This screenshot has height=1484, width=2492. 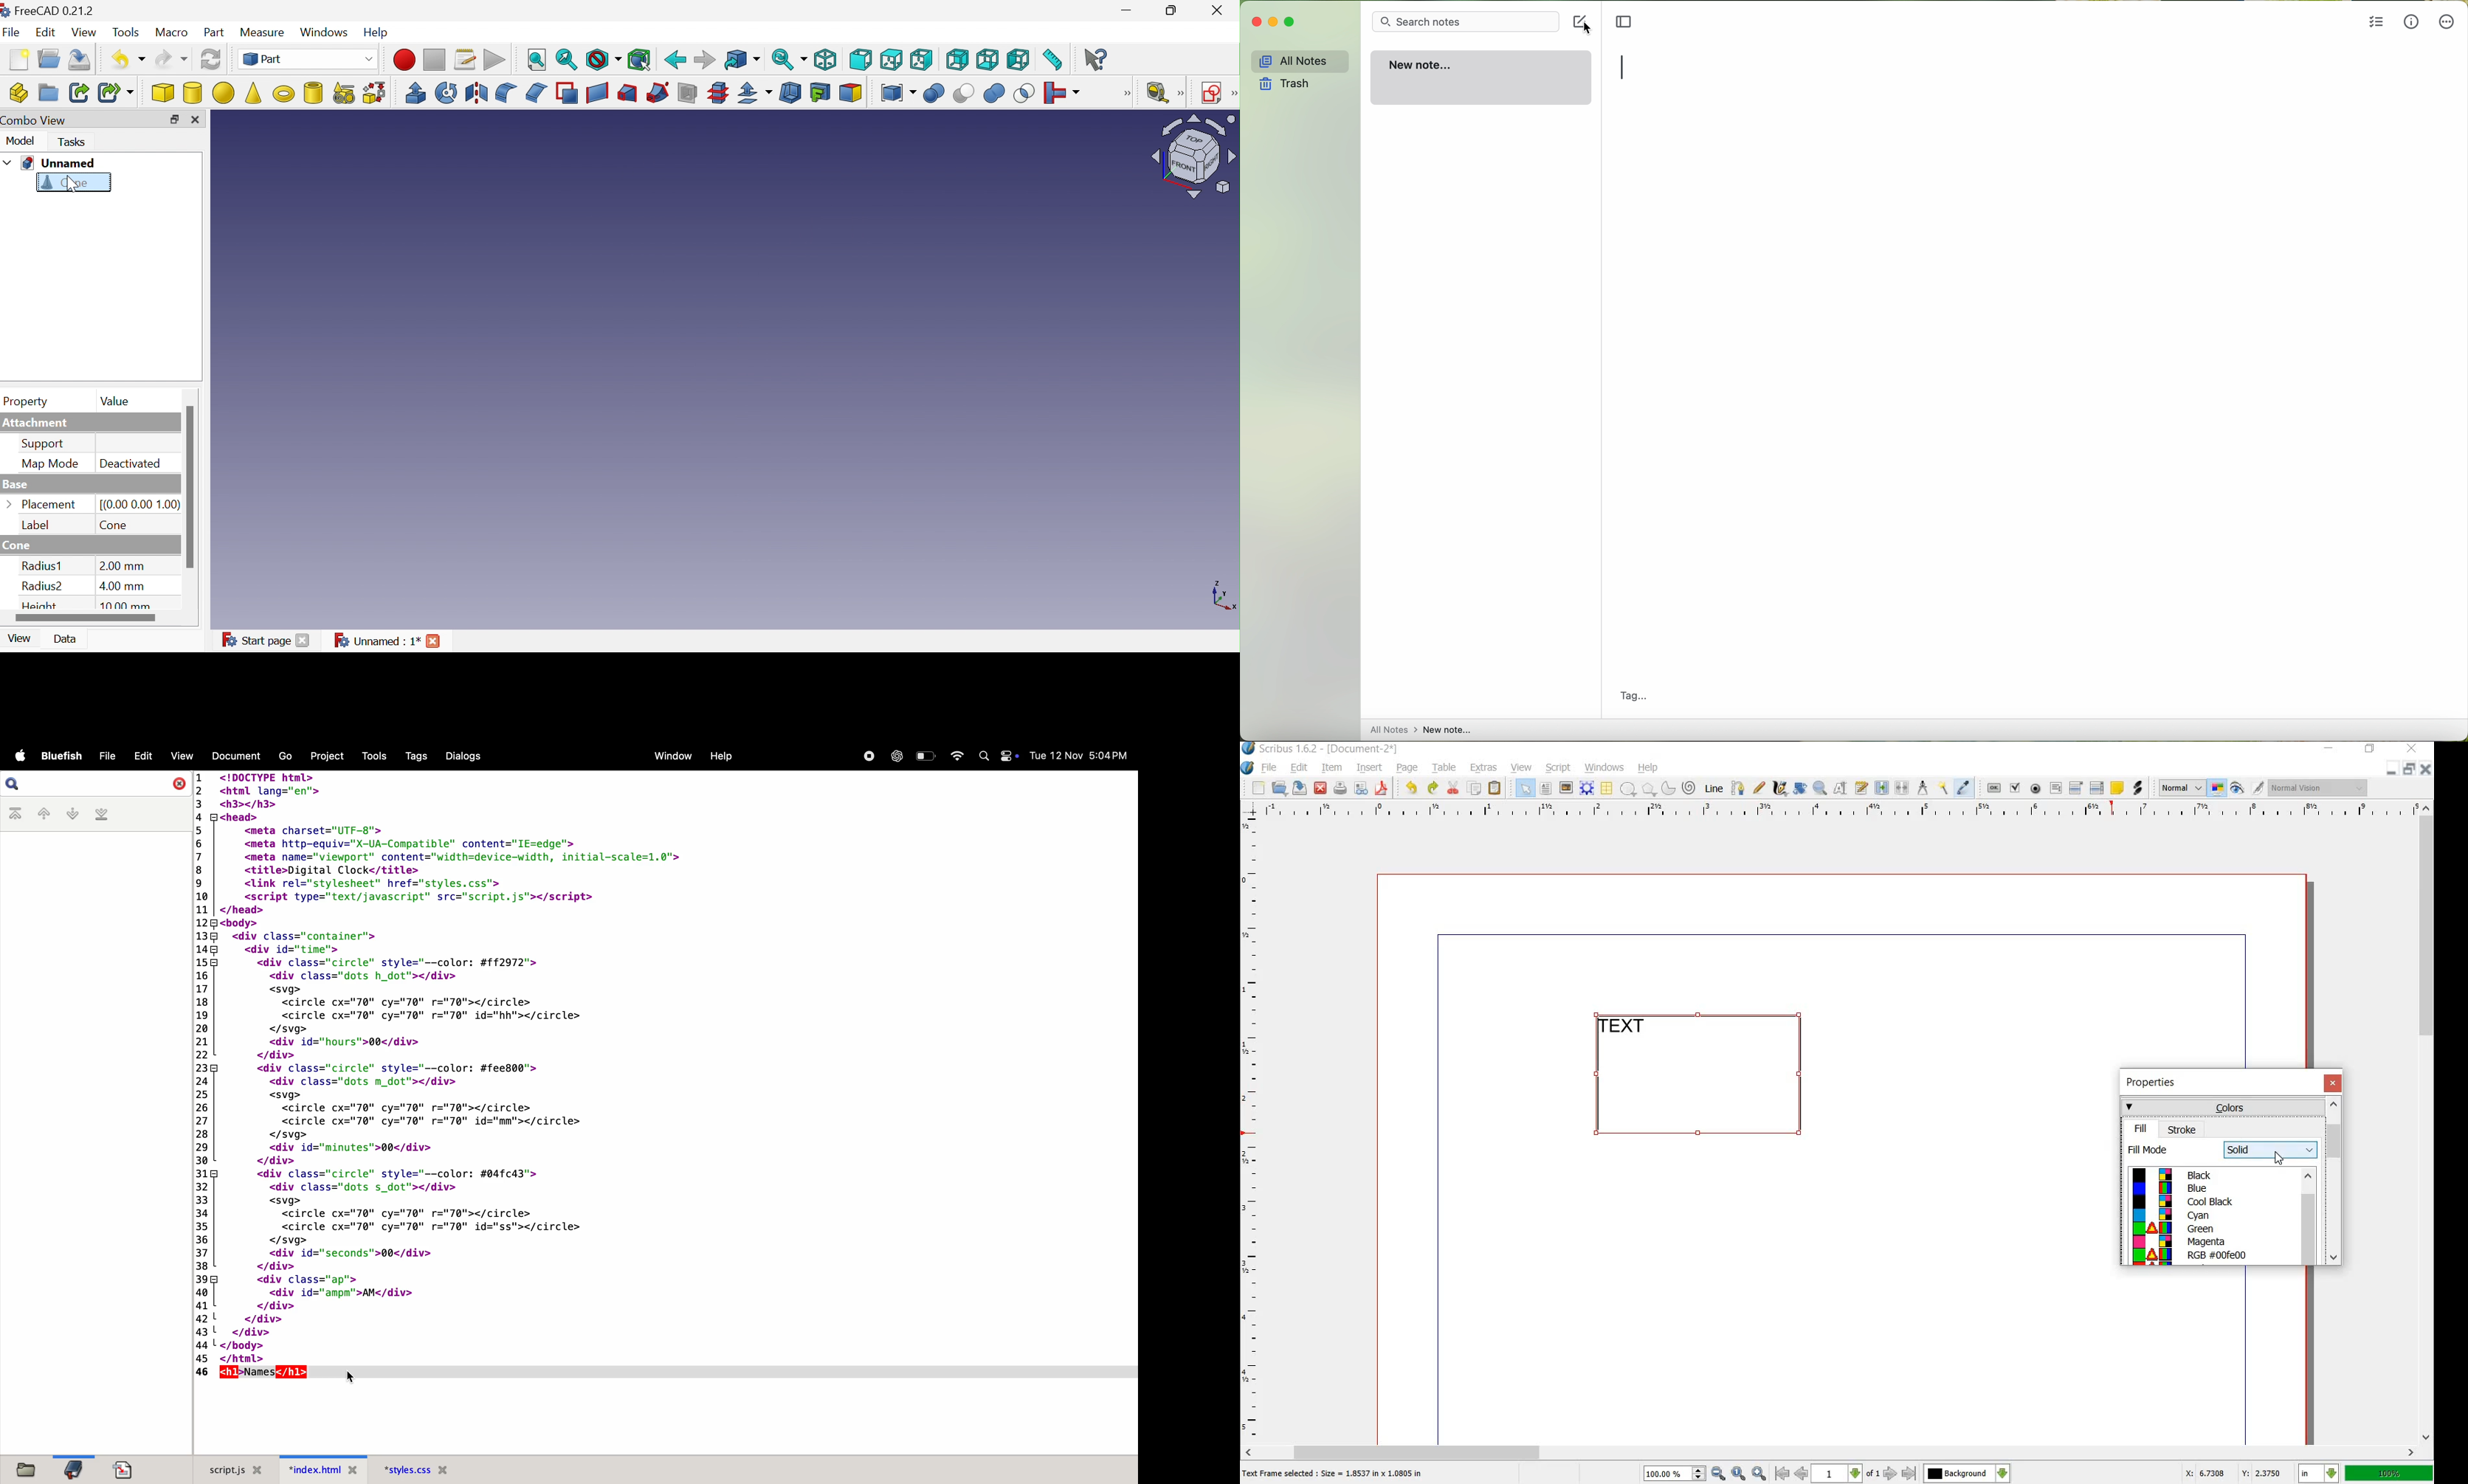 I want to click on scroll bar, so click(x=1832, y=1451).